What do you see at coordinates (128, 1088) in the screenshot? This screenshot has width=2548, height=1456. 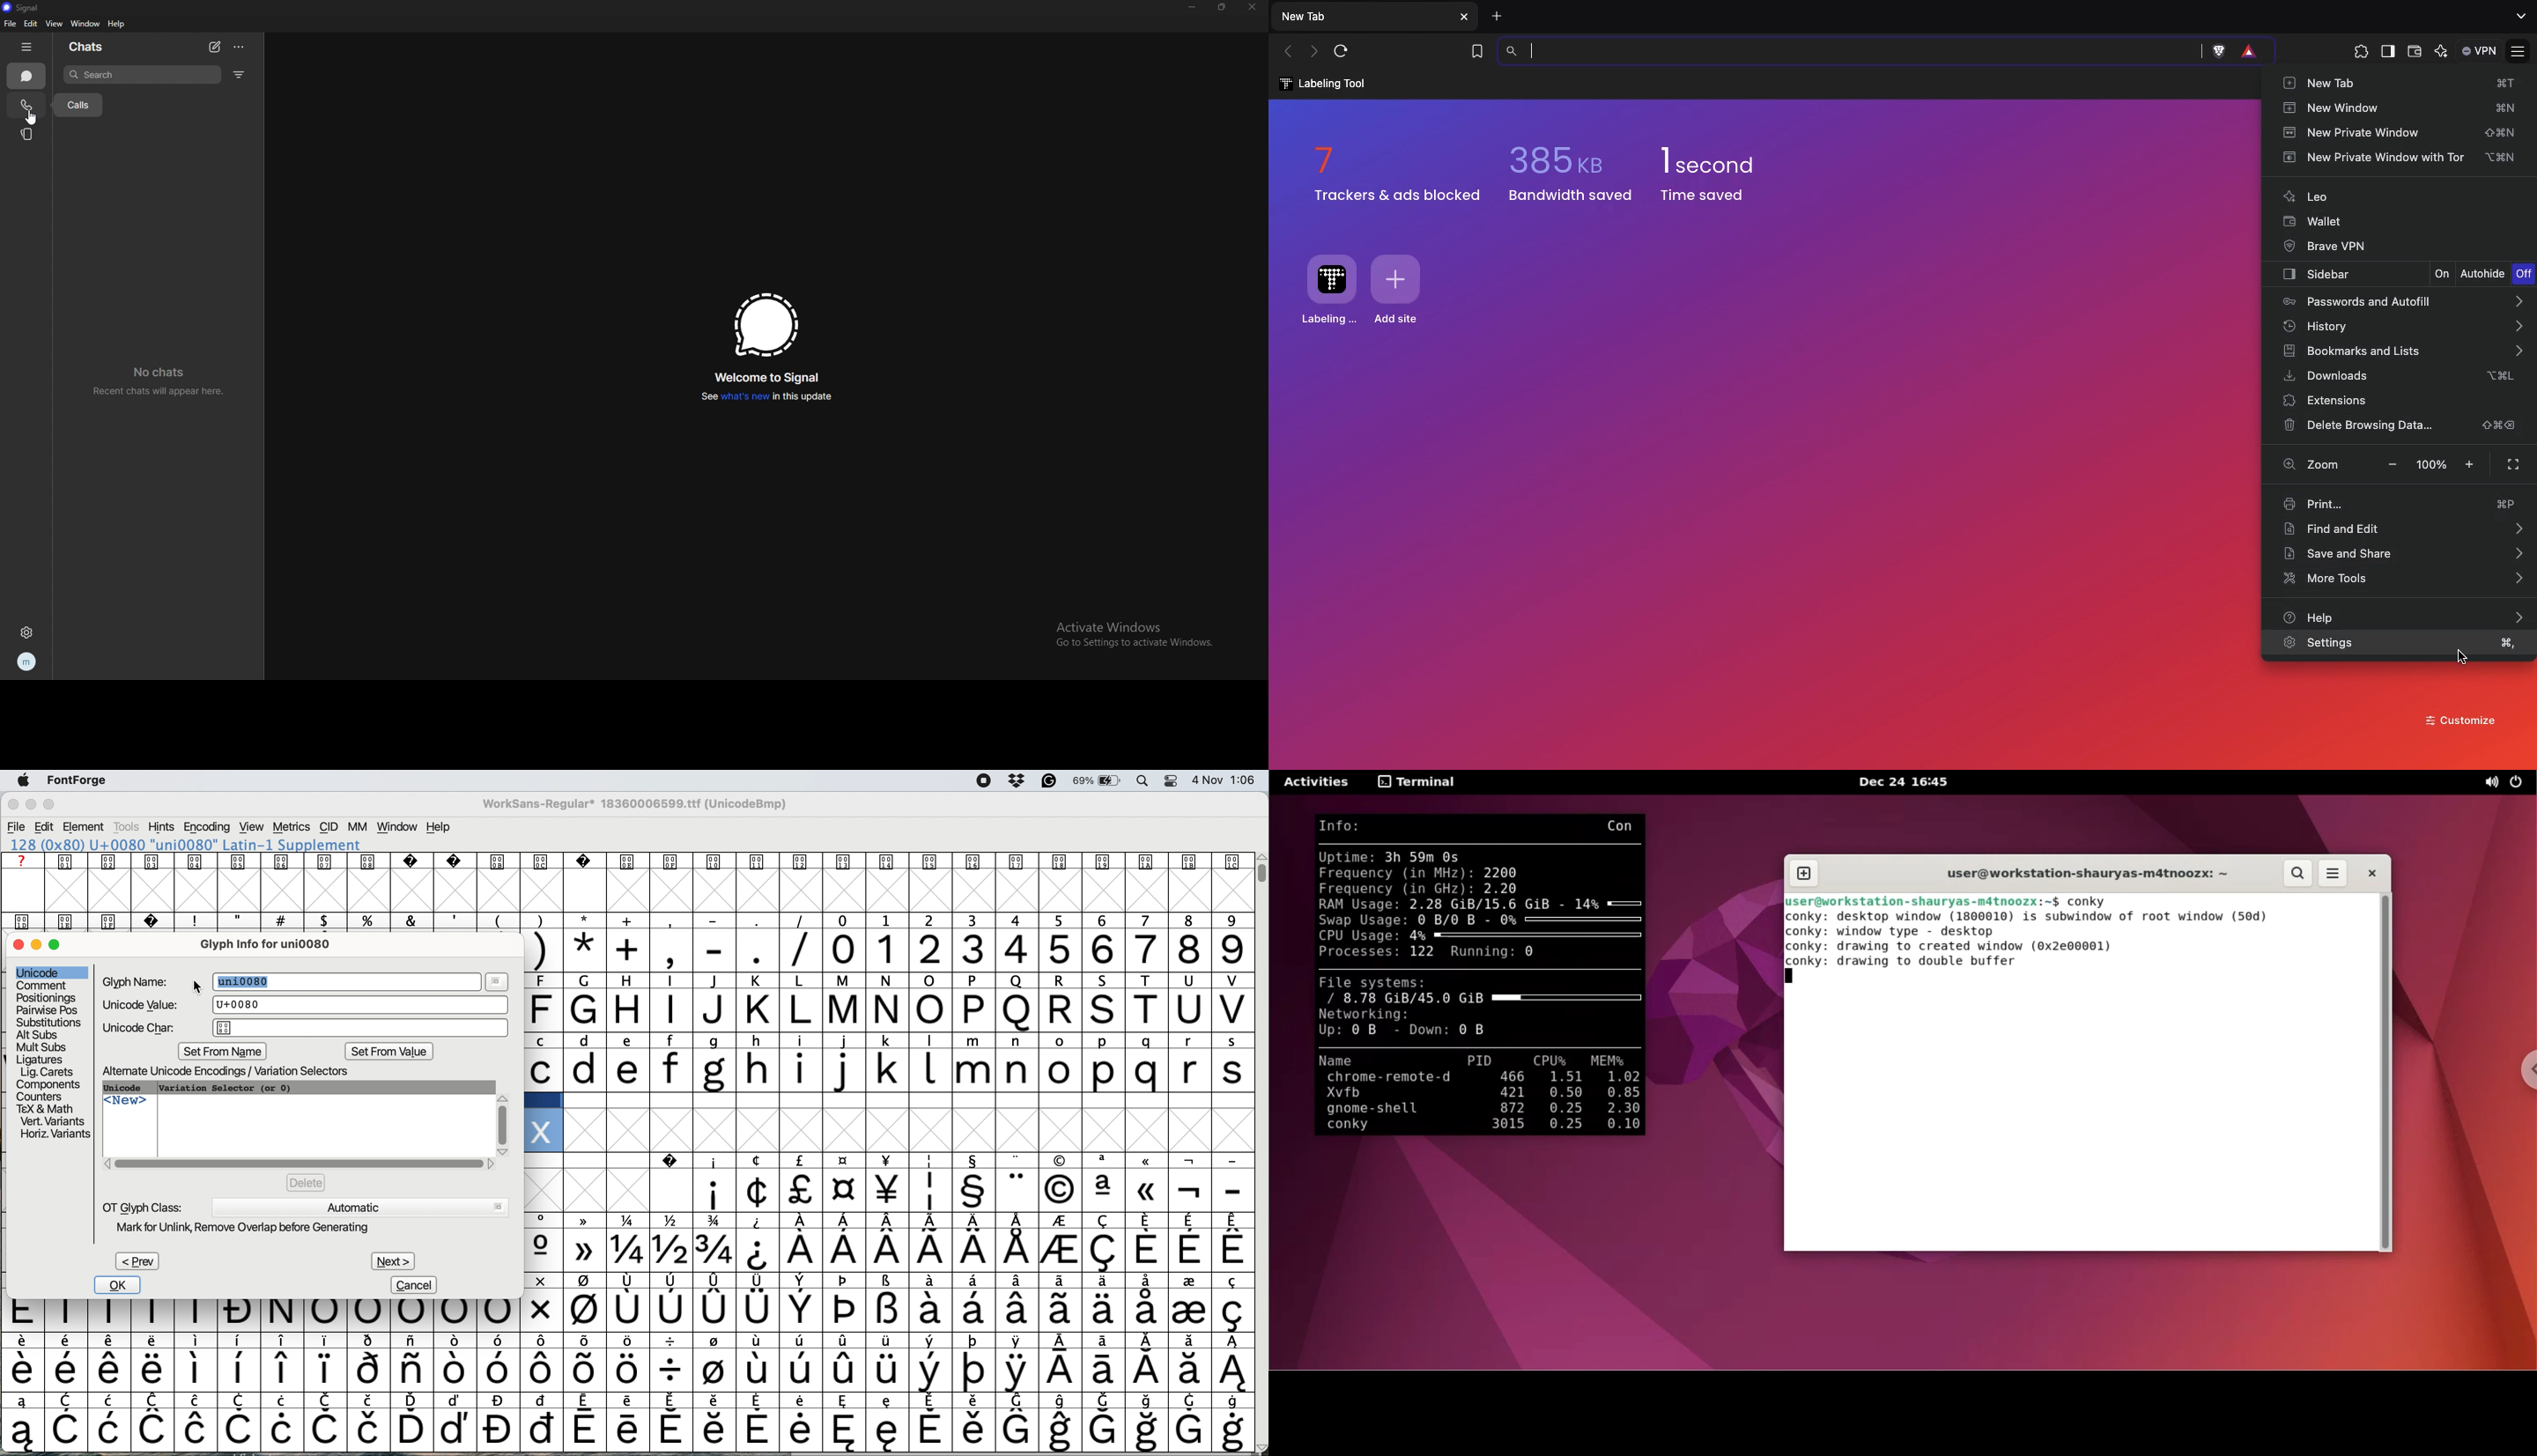 I see `unicode` at bounding box center [128, 1088].